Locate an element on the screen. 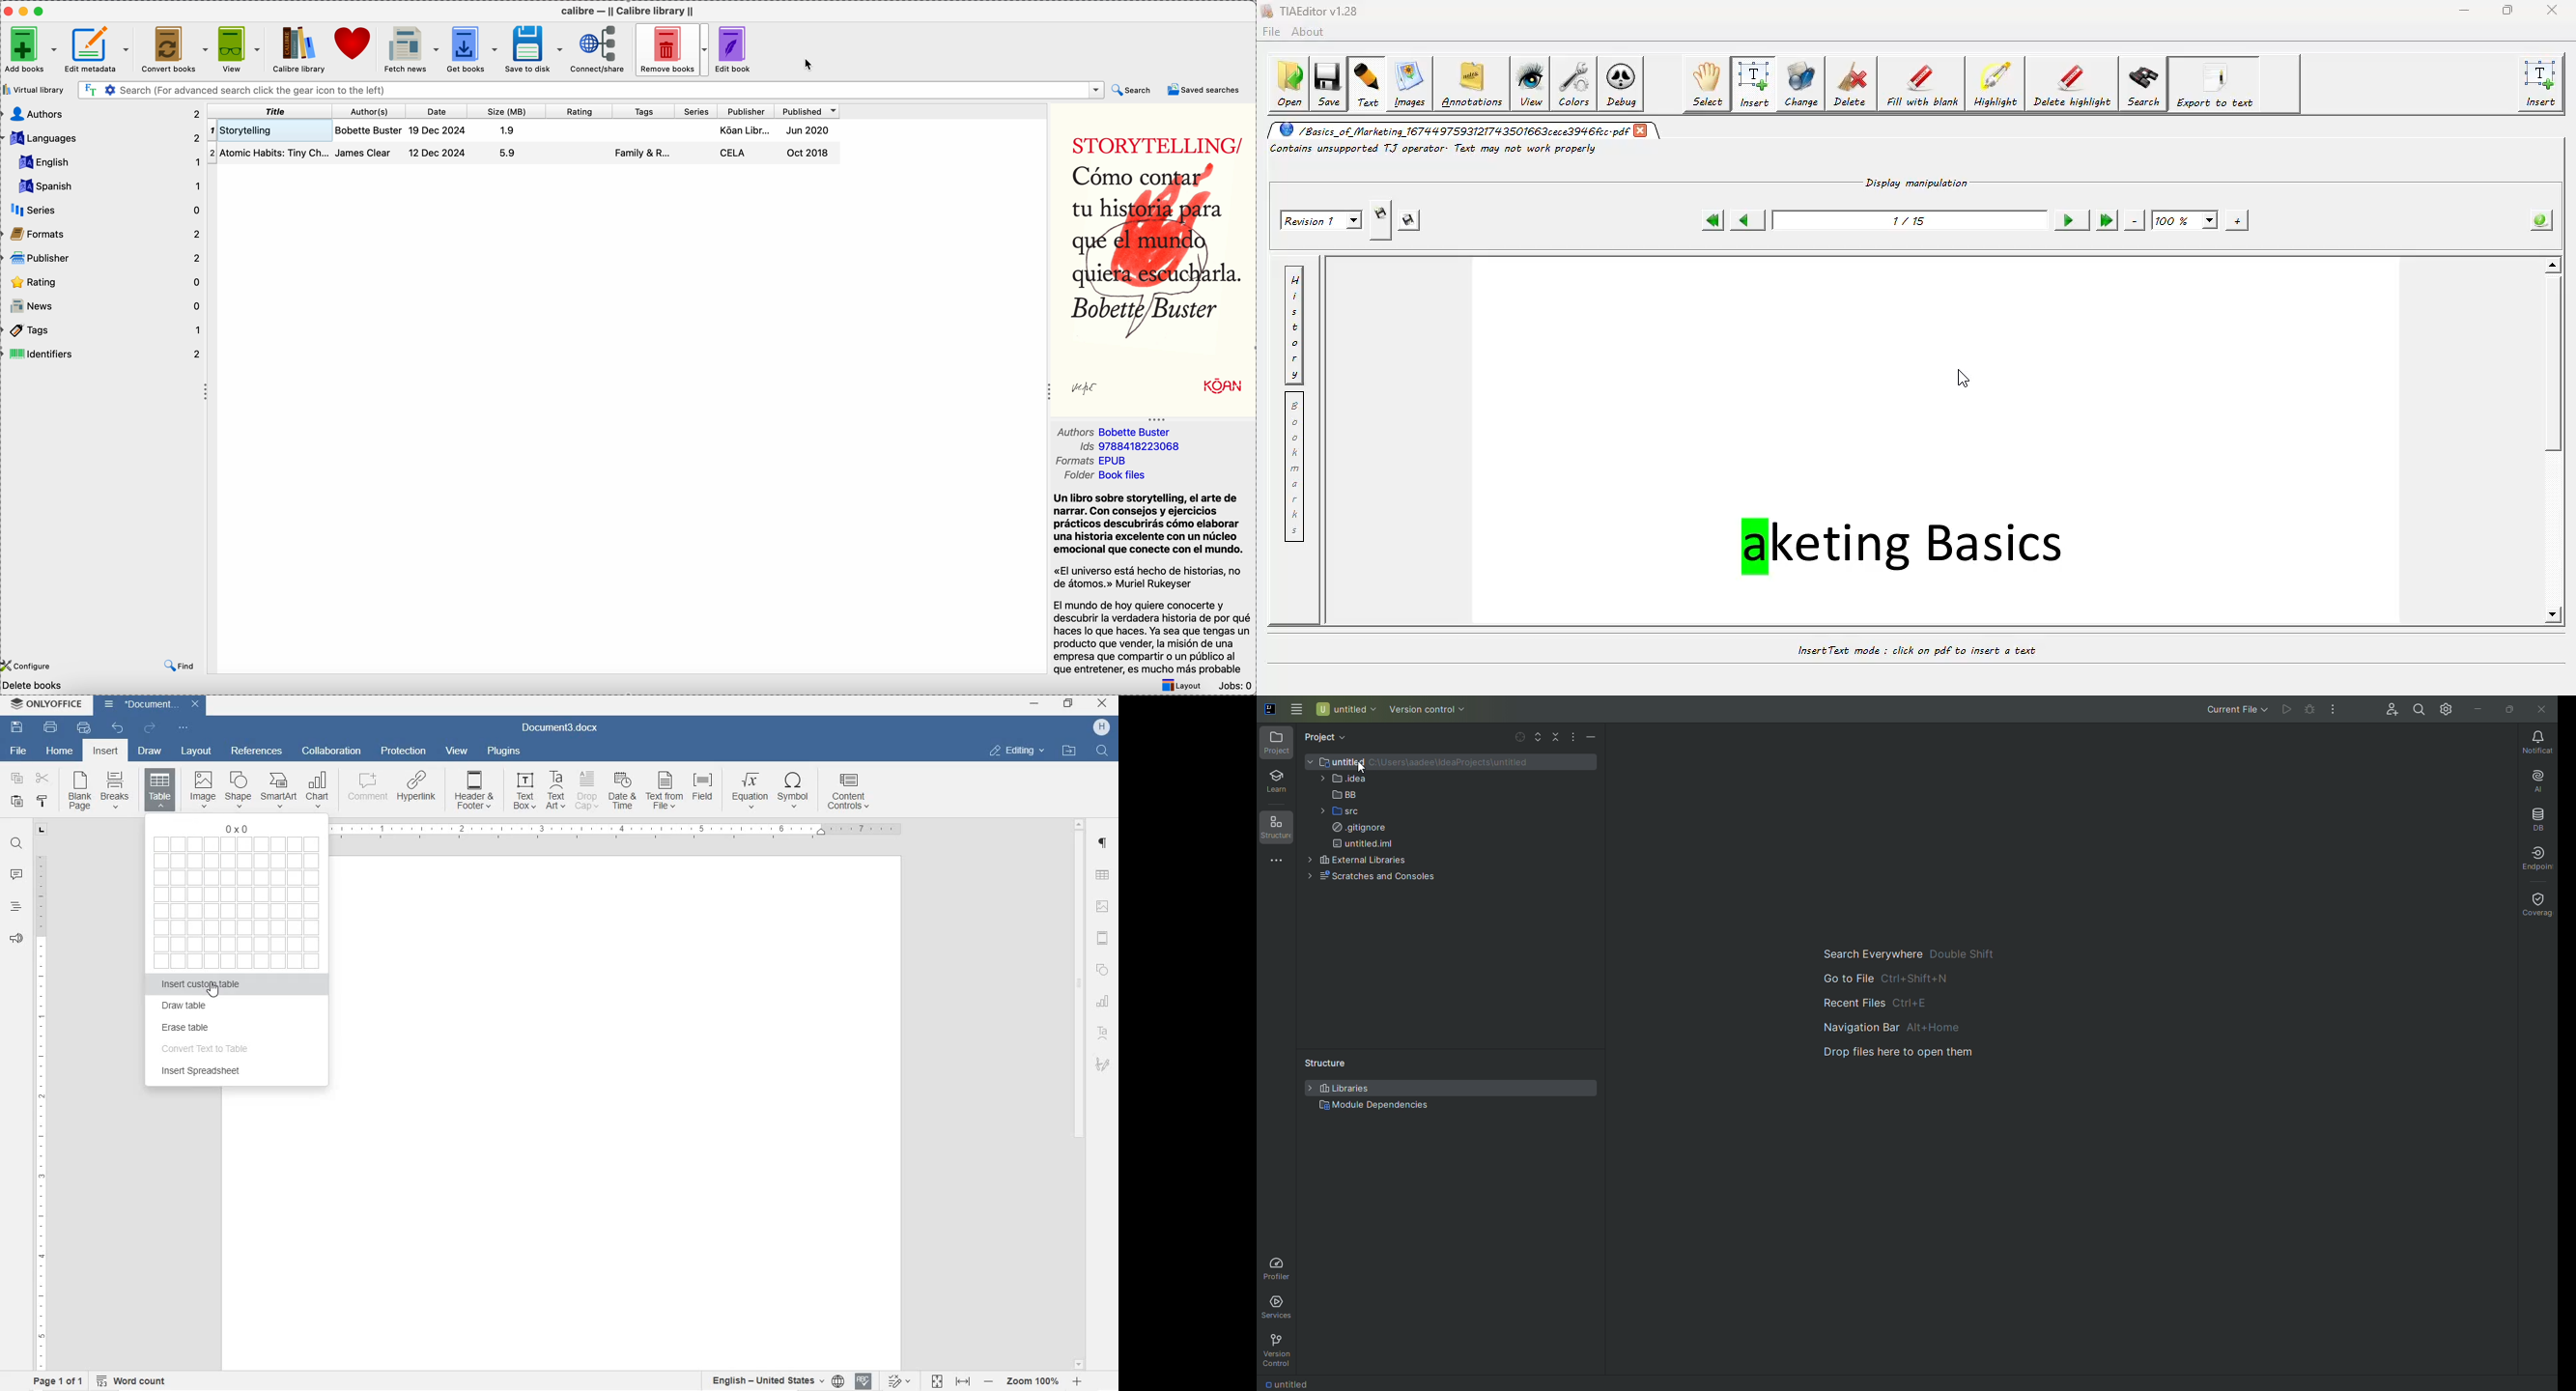  draw table is located at coordinates (185, 1006).